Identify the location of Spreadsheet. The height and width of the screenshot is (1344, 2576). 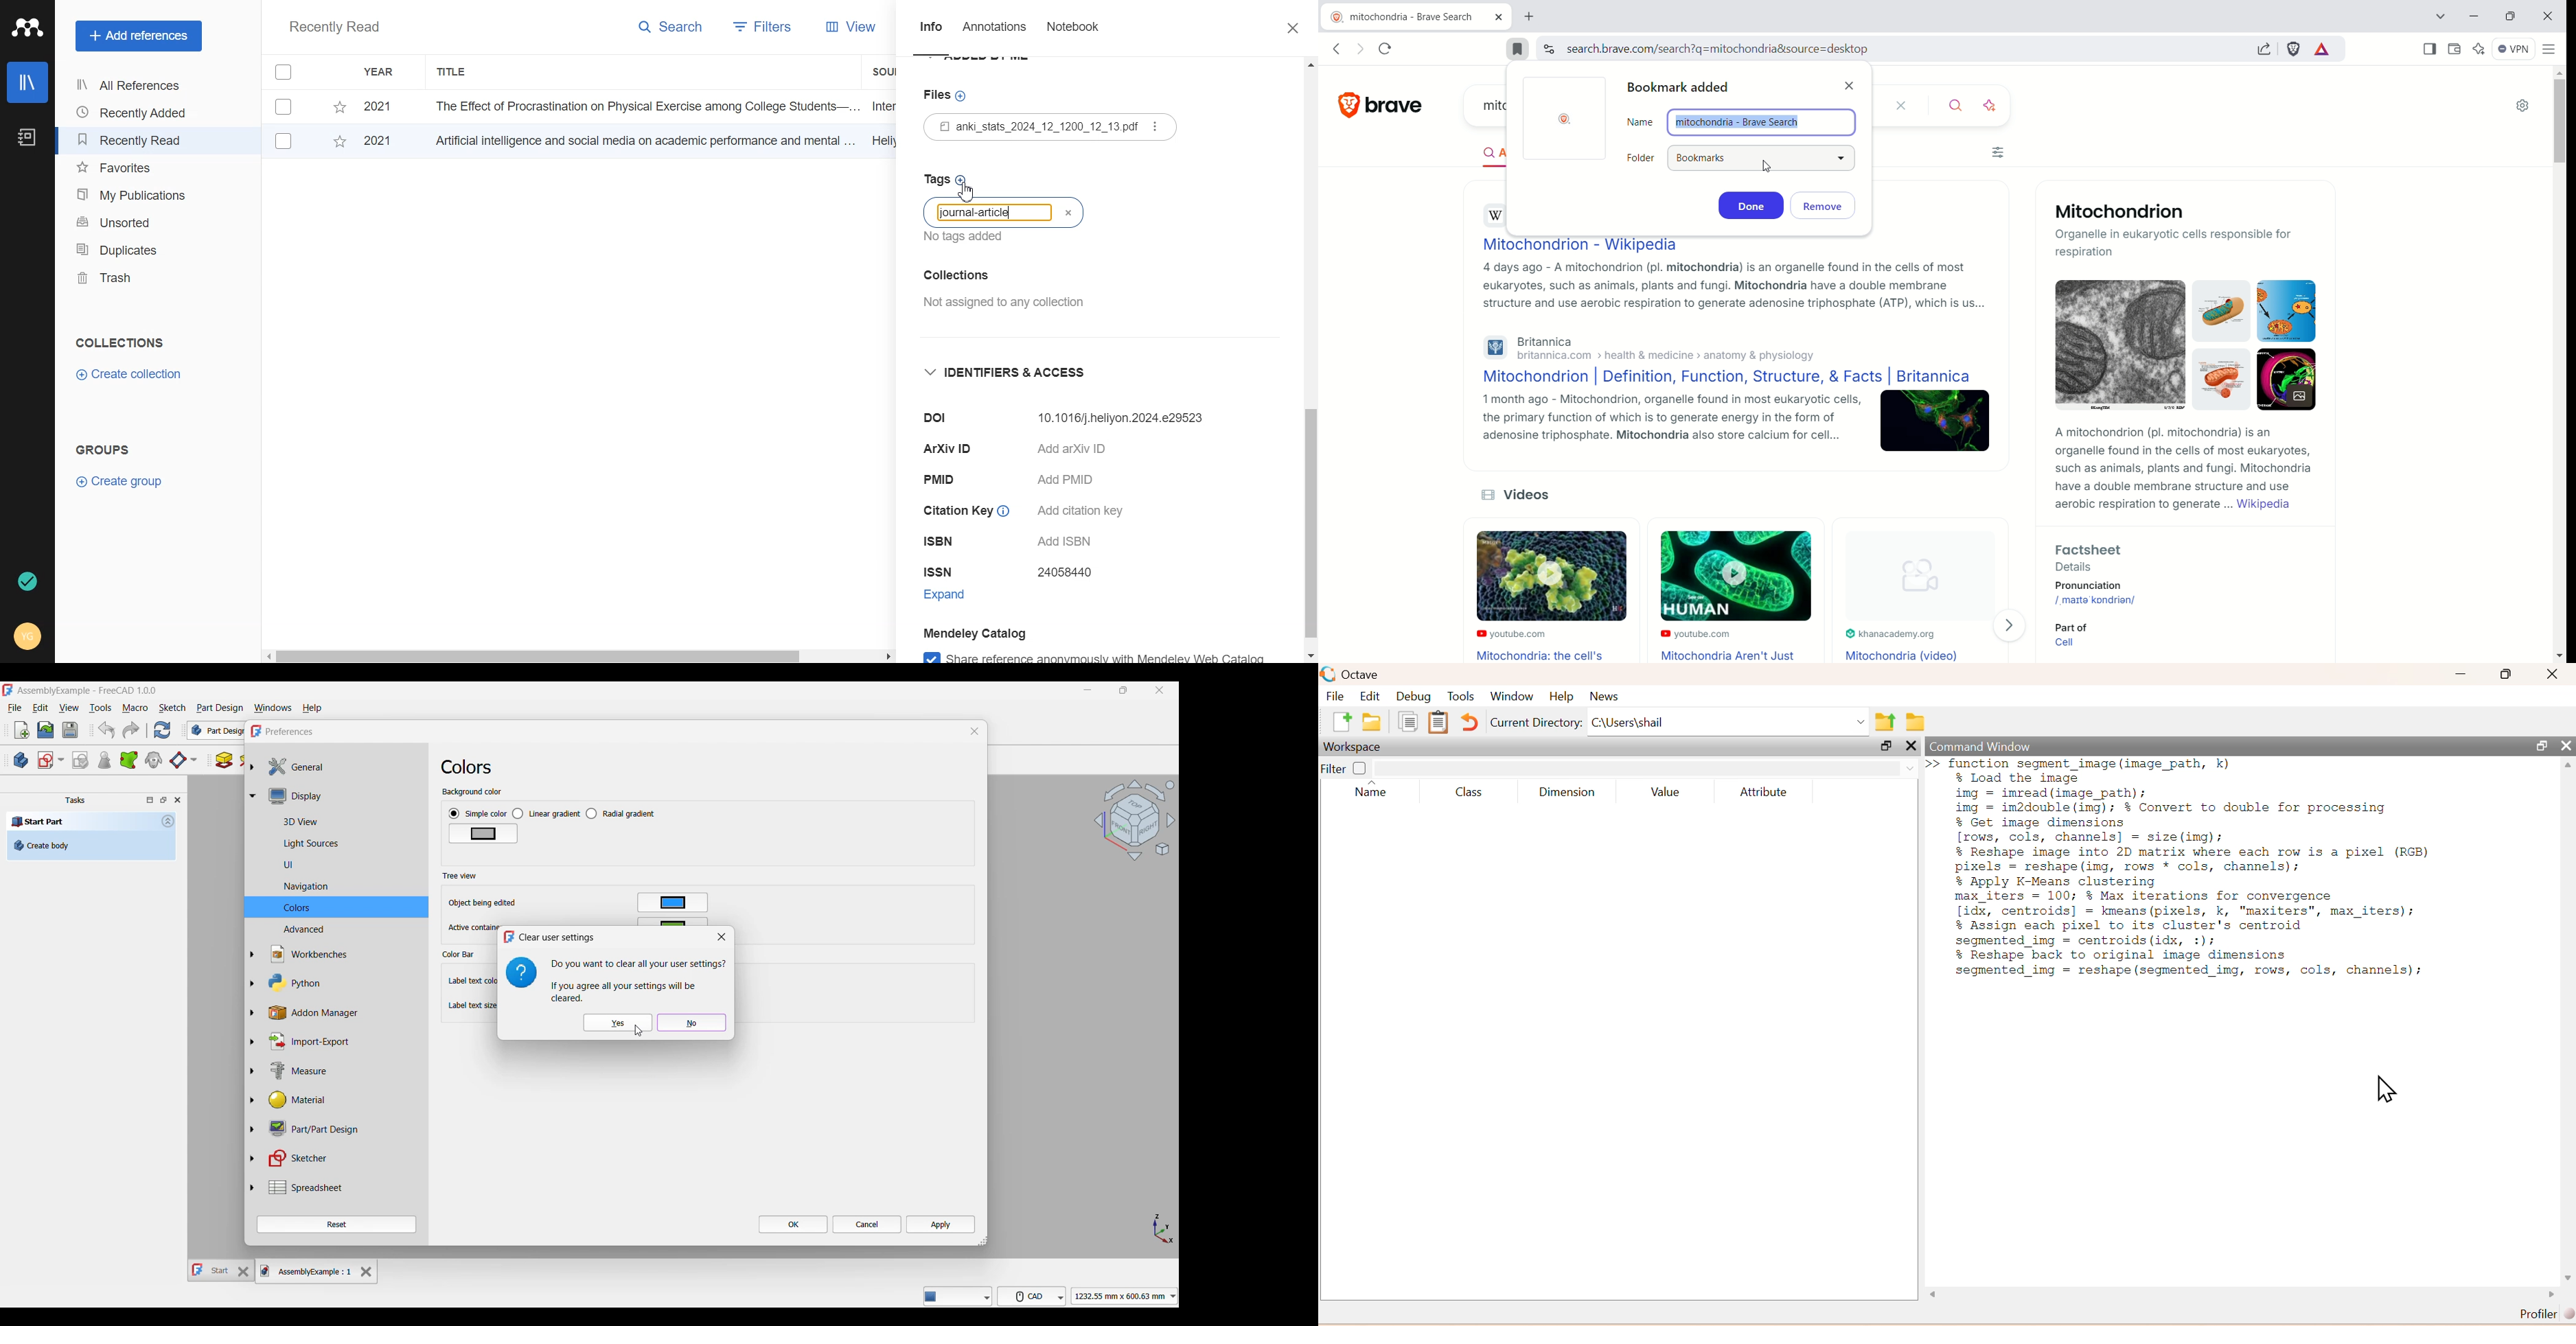
(295, 1187).